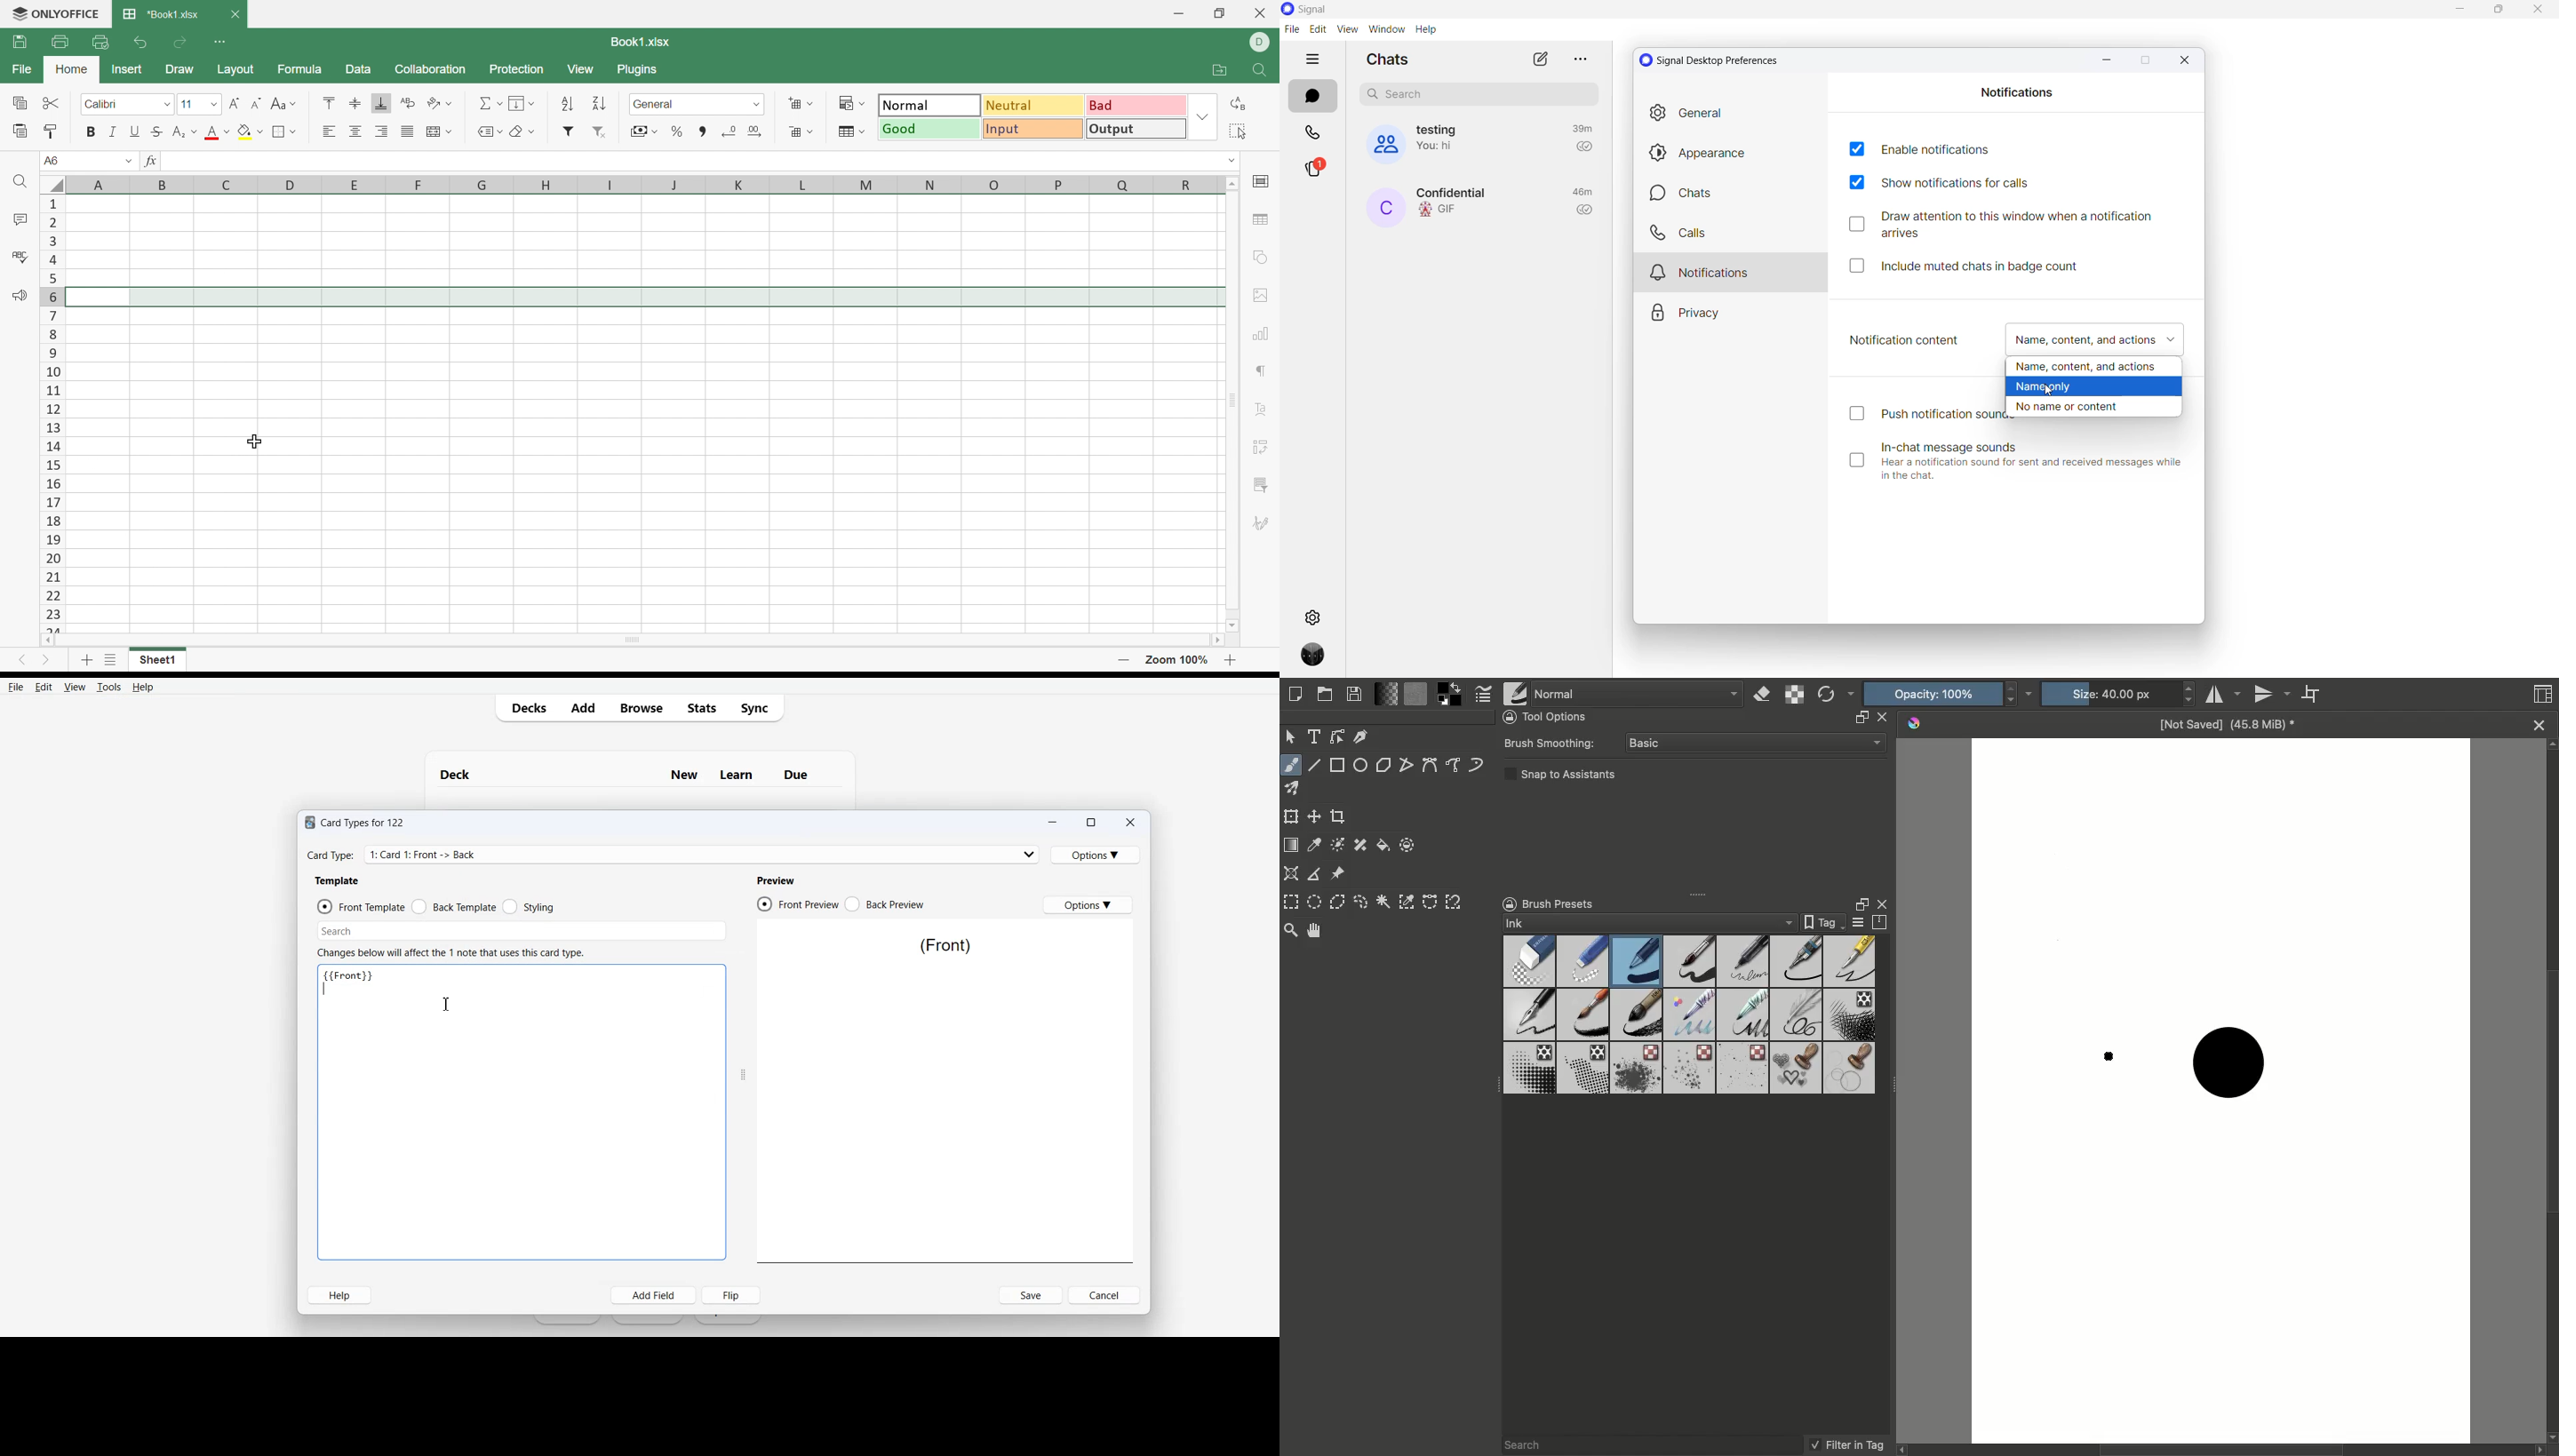 The height and width of the screenshot is (1456, 2576). What do you see at coordinates (1091, 822) in the screenshot?
I see `Maximize` at bounding box center [1091, 822].